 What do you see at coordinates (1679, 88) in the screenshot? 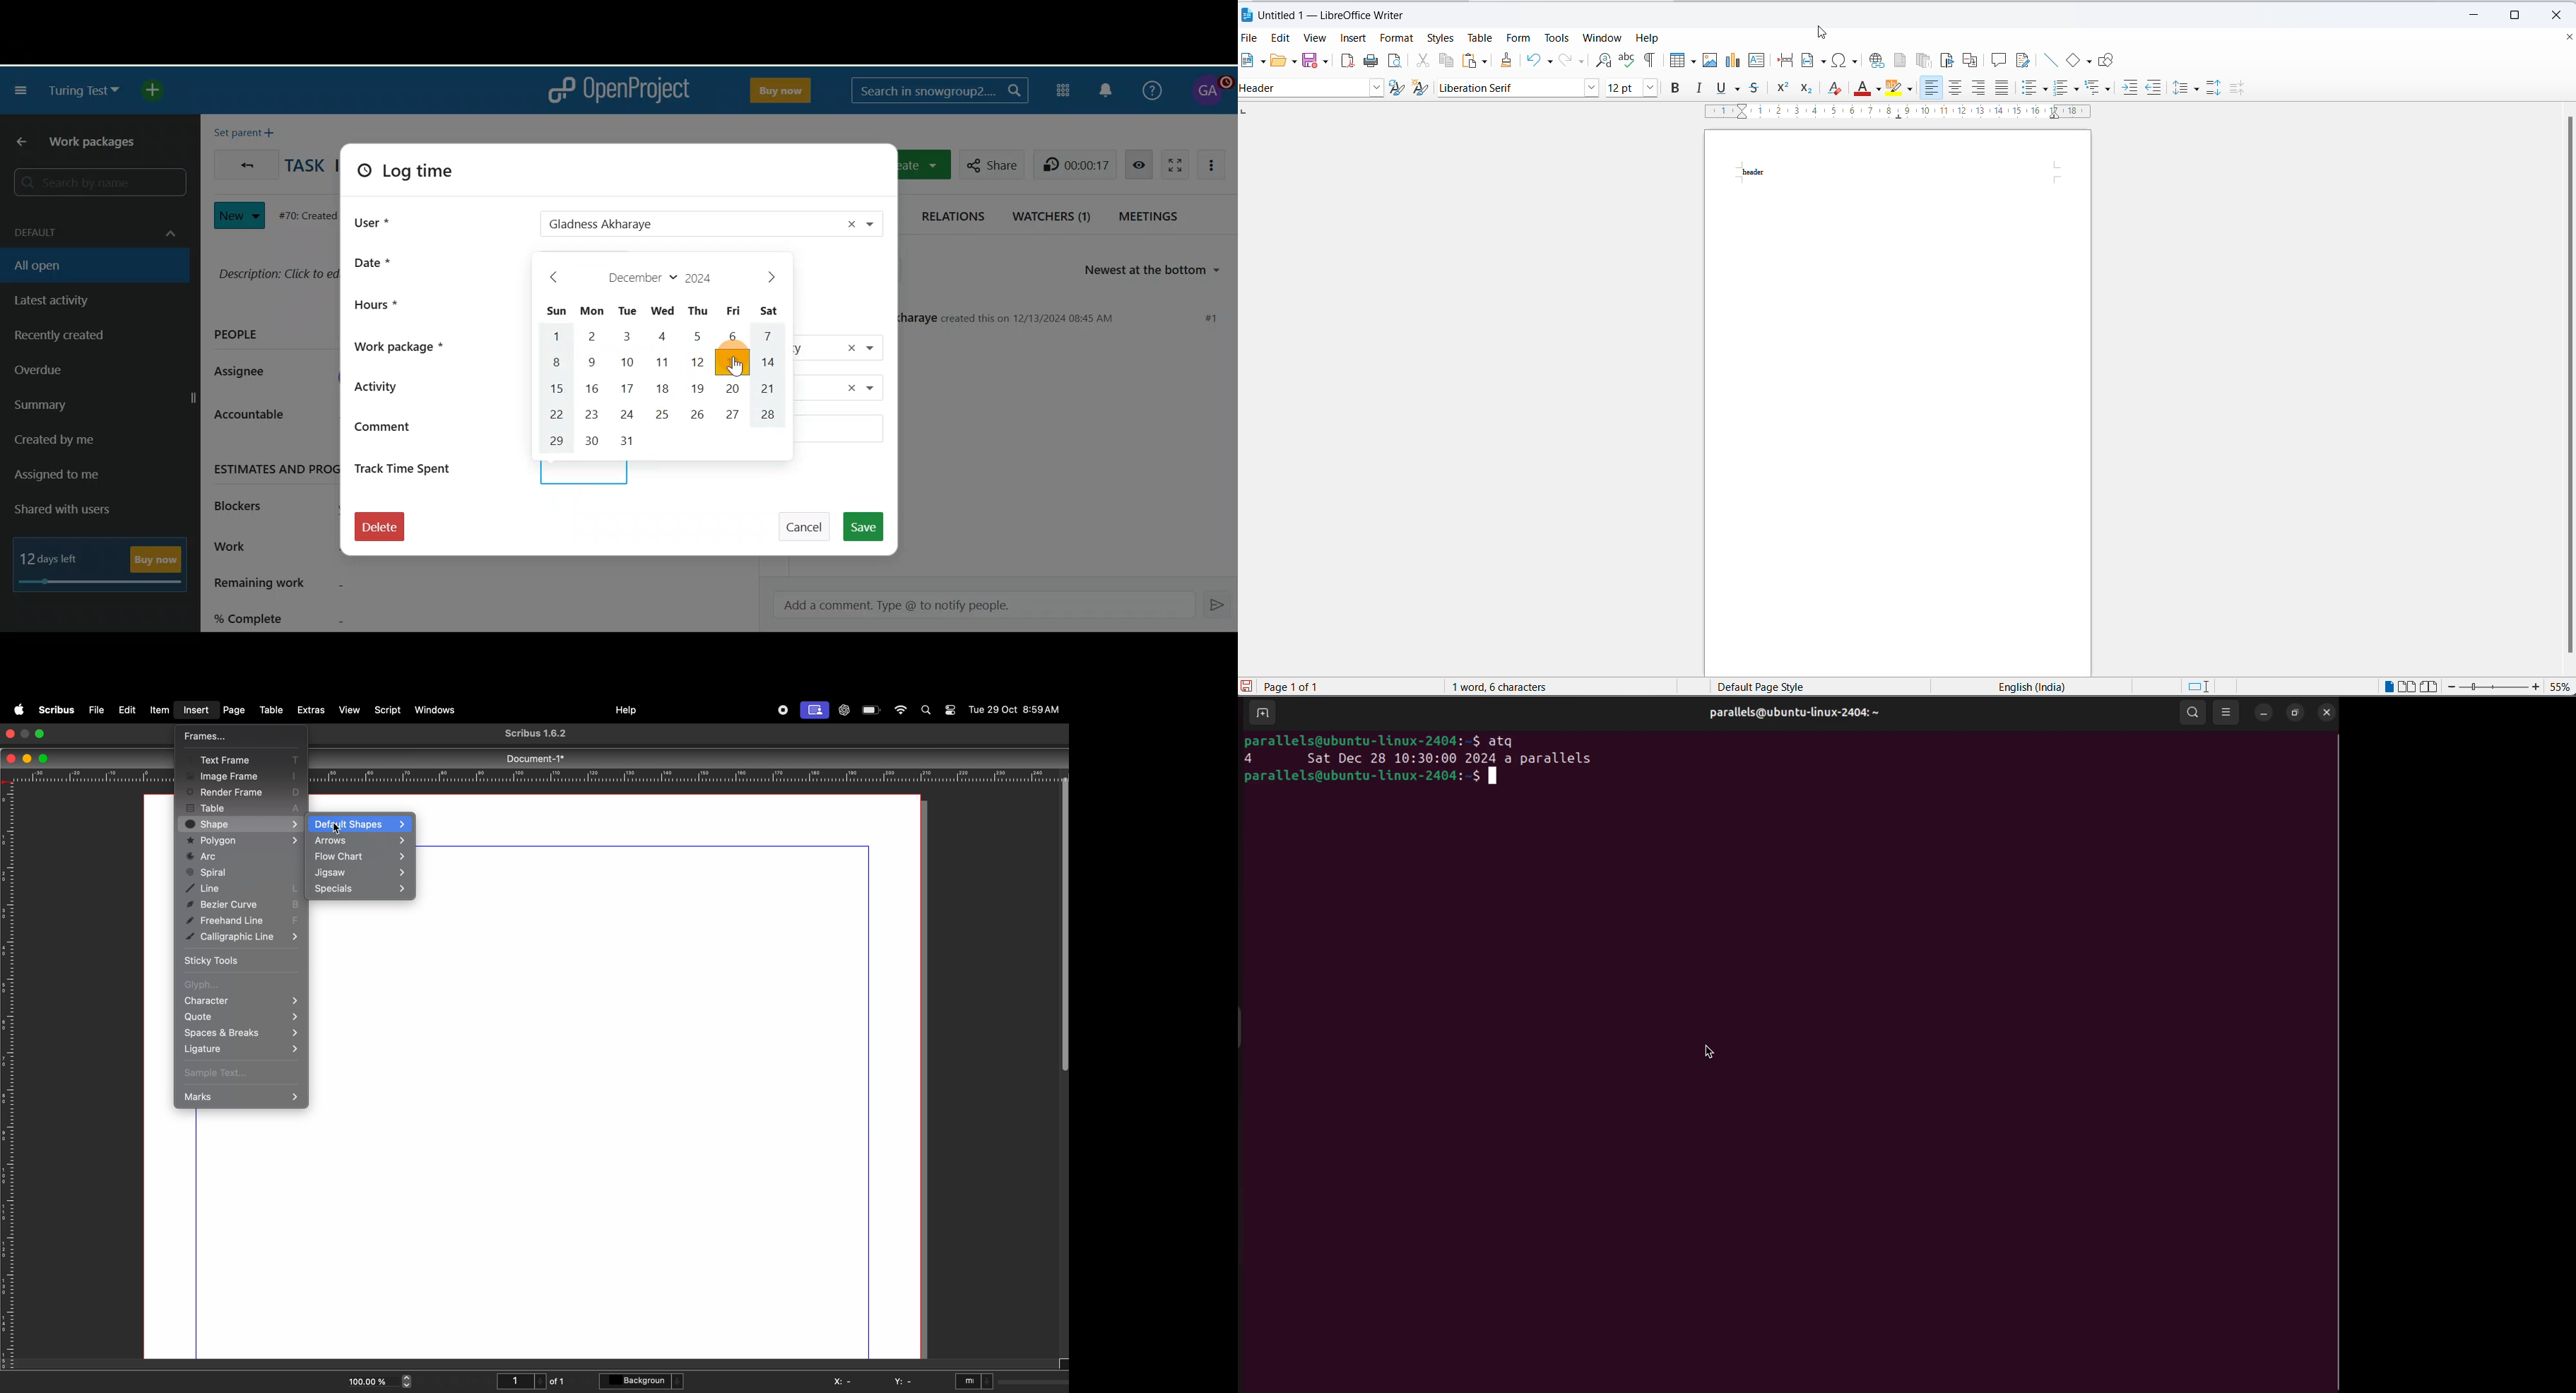
I see `bold` at bounding box center [1679, 88].